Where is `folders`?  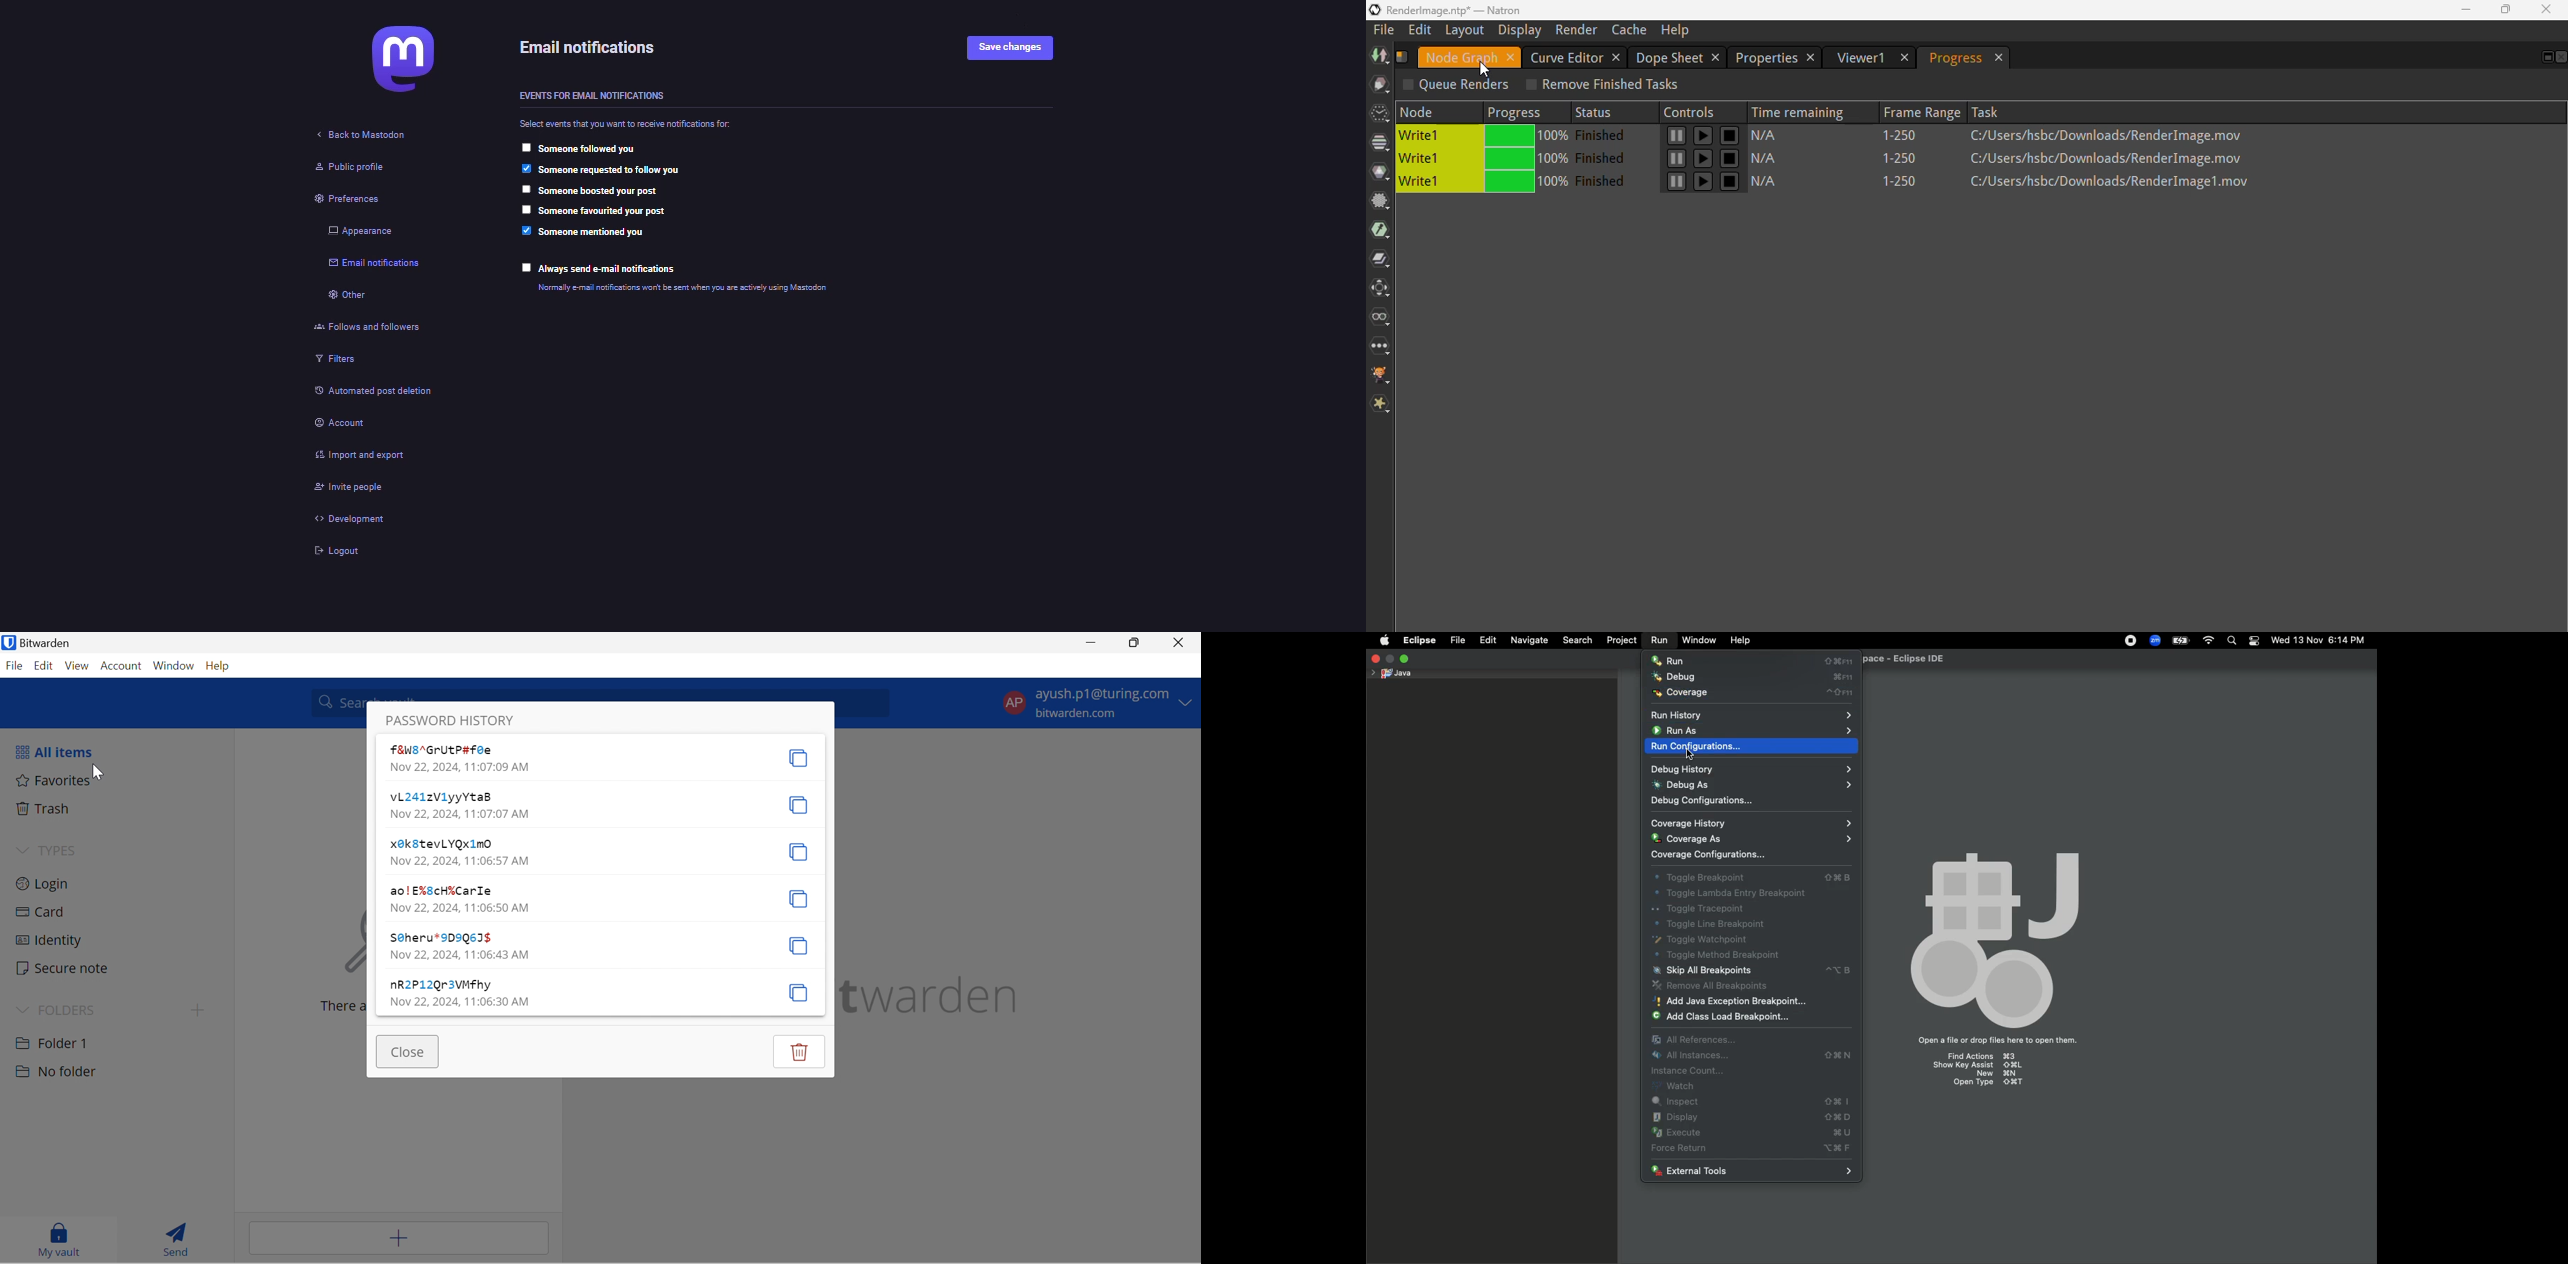
folders is located at coordinates (62, 1009).